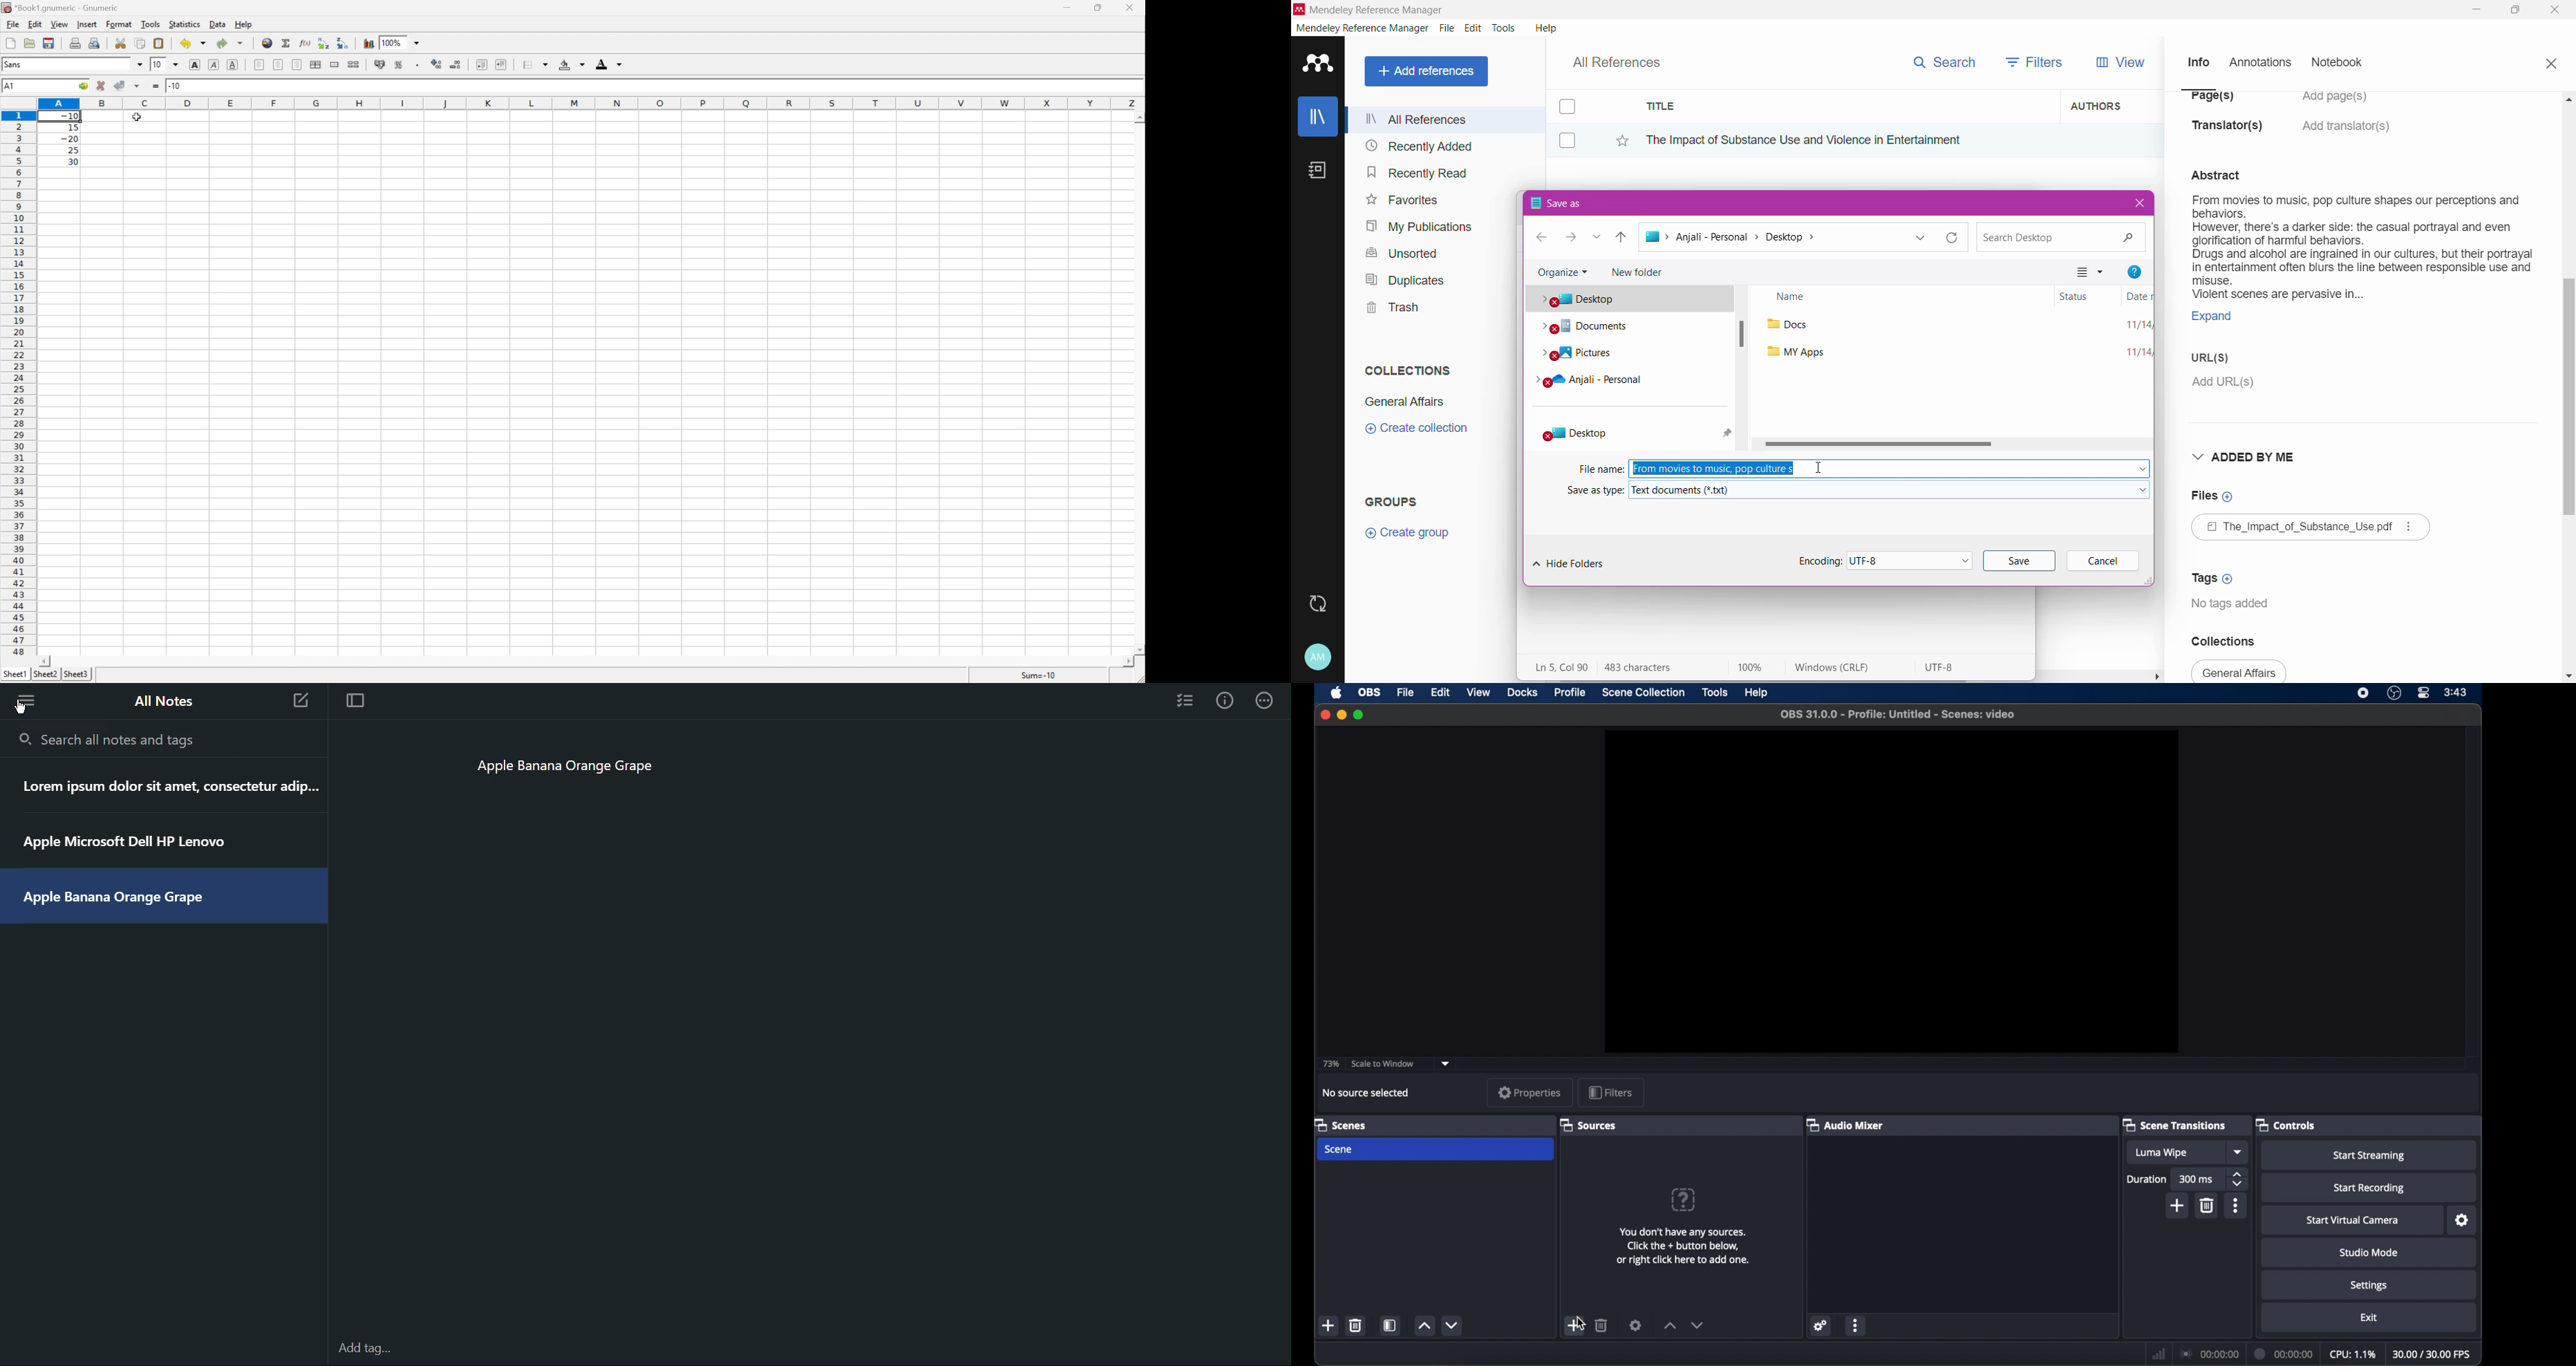 The height and width of the screenshot is (1372, 2576). I want to click on Scroll left, so click(47, 661).